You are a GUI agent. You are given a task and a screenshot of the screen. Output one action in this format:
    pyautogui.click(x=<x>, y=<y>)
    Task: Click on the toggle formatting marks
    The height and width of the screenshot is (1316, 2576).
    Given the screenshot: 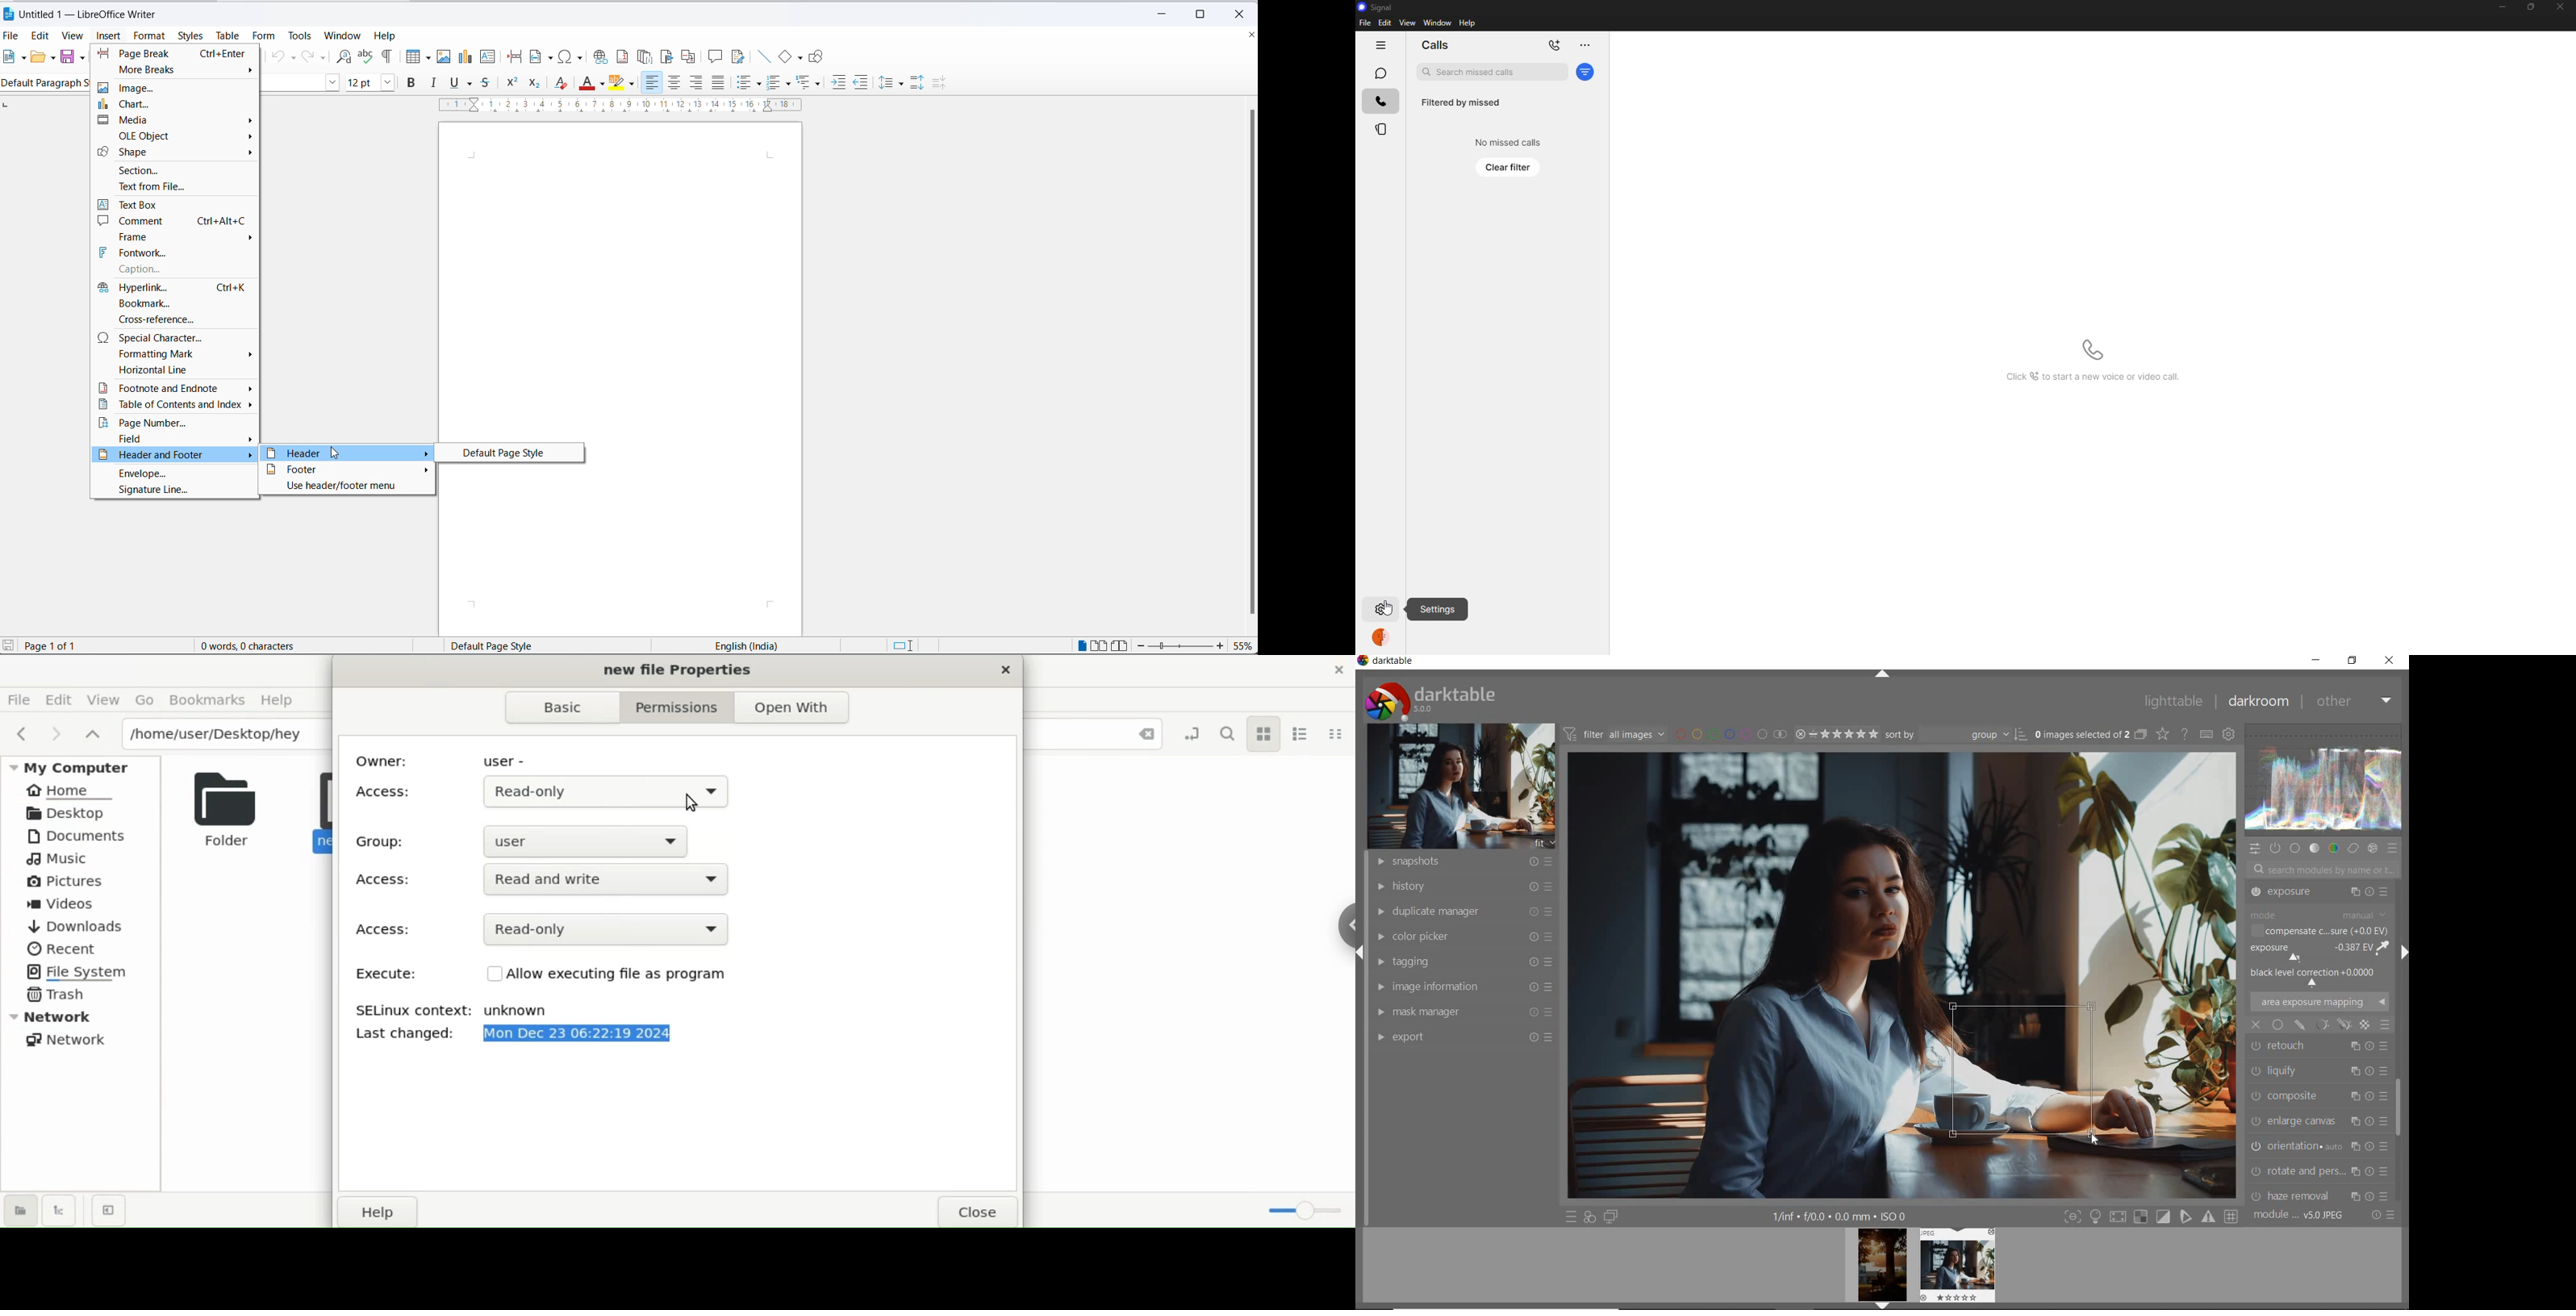 What is the action you would take?
    pyautogui.click(x=389, y=56)
    